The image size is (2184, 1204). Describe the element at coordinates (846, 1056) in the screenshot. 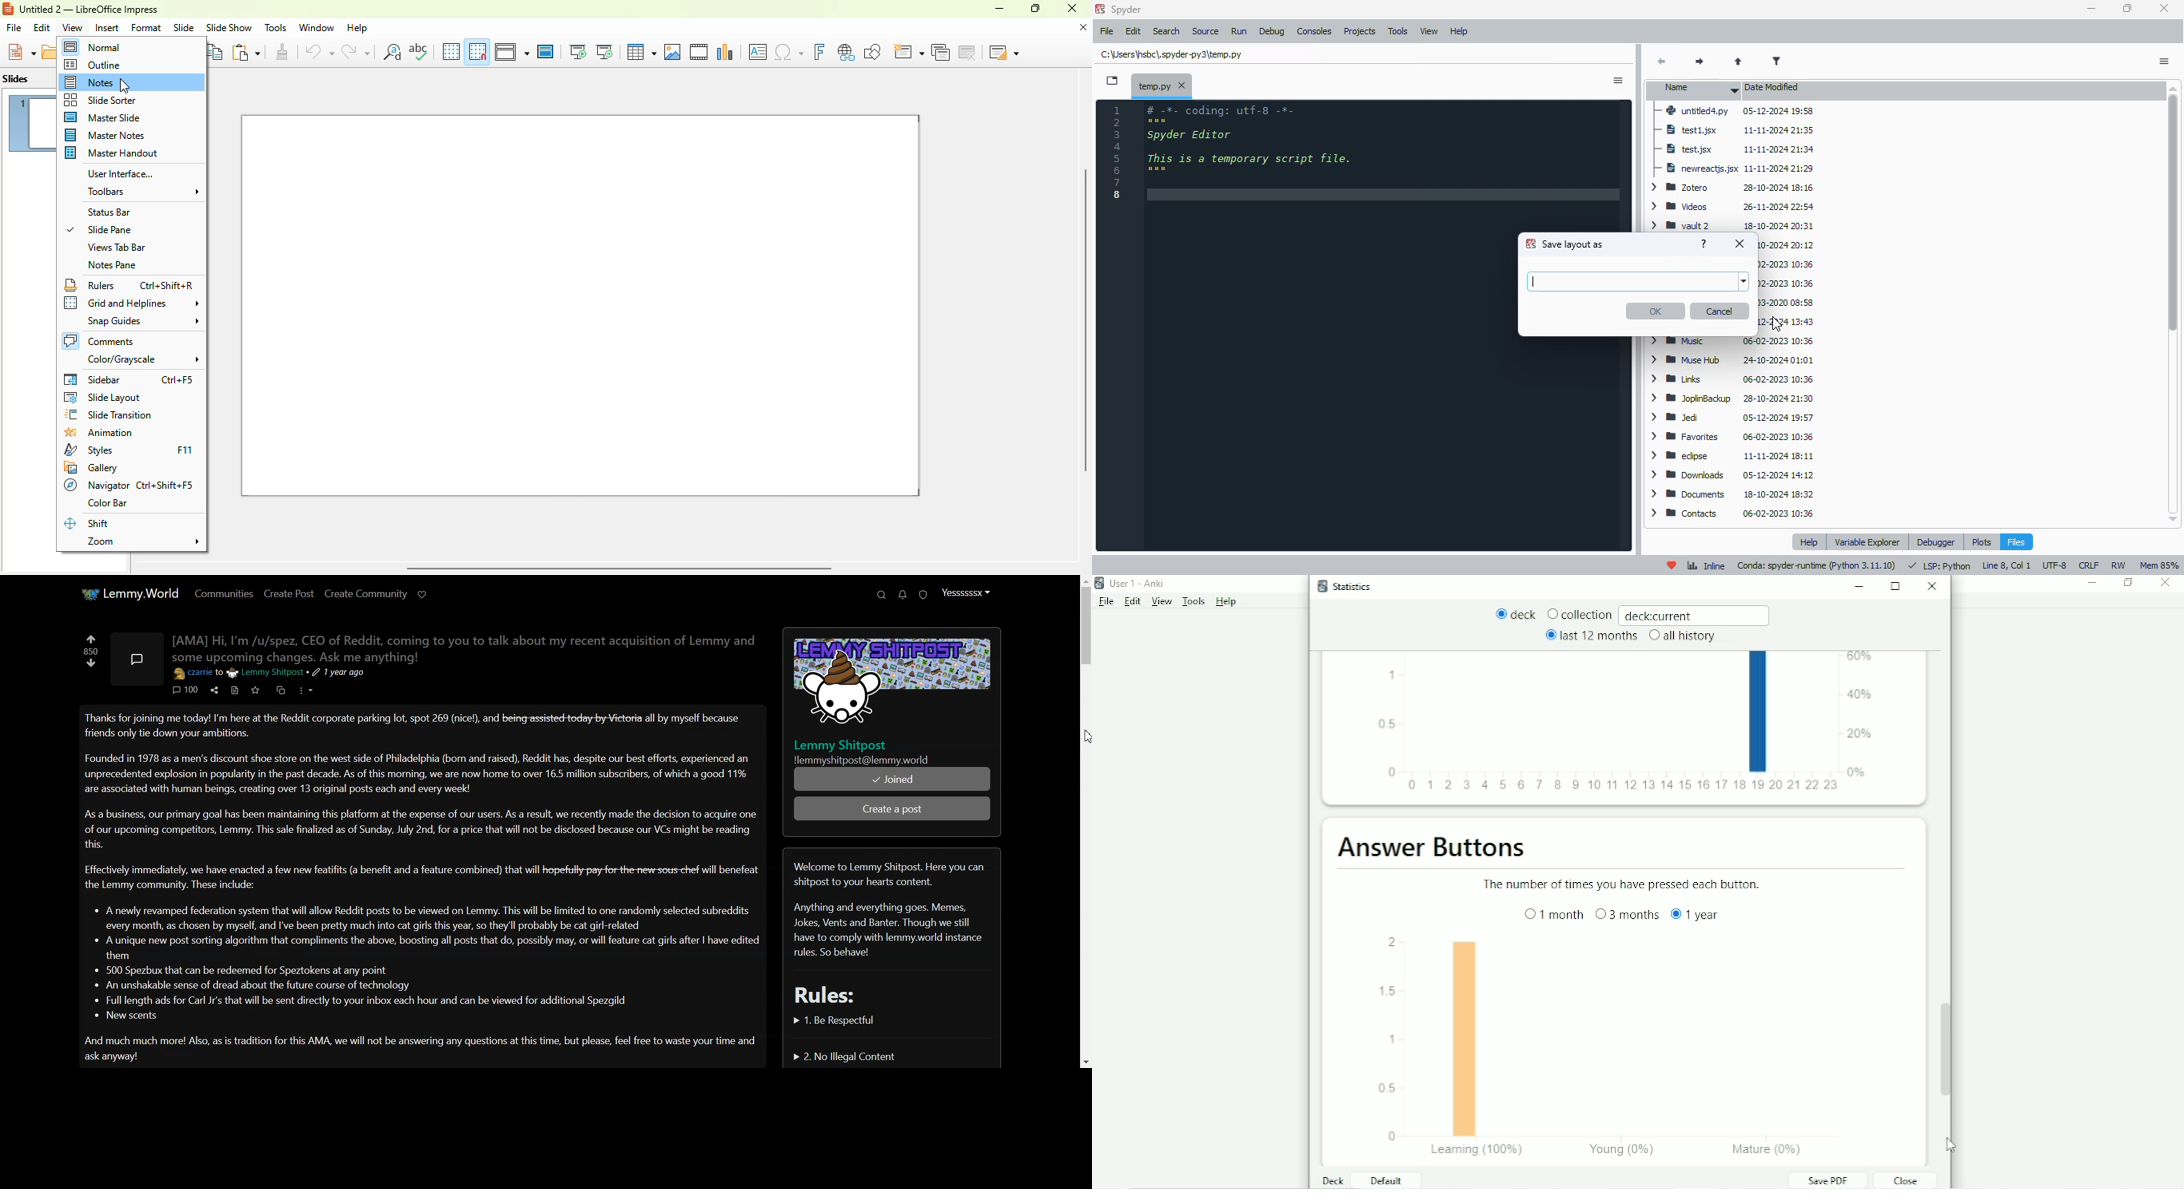

I see `No Illegal Content` at that location.